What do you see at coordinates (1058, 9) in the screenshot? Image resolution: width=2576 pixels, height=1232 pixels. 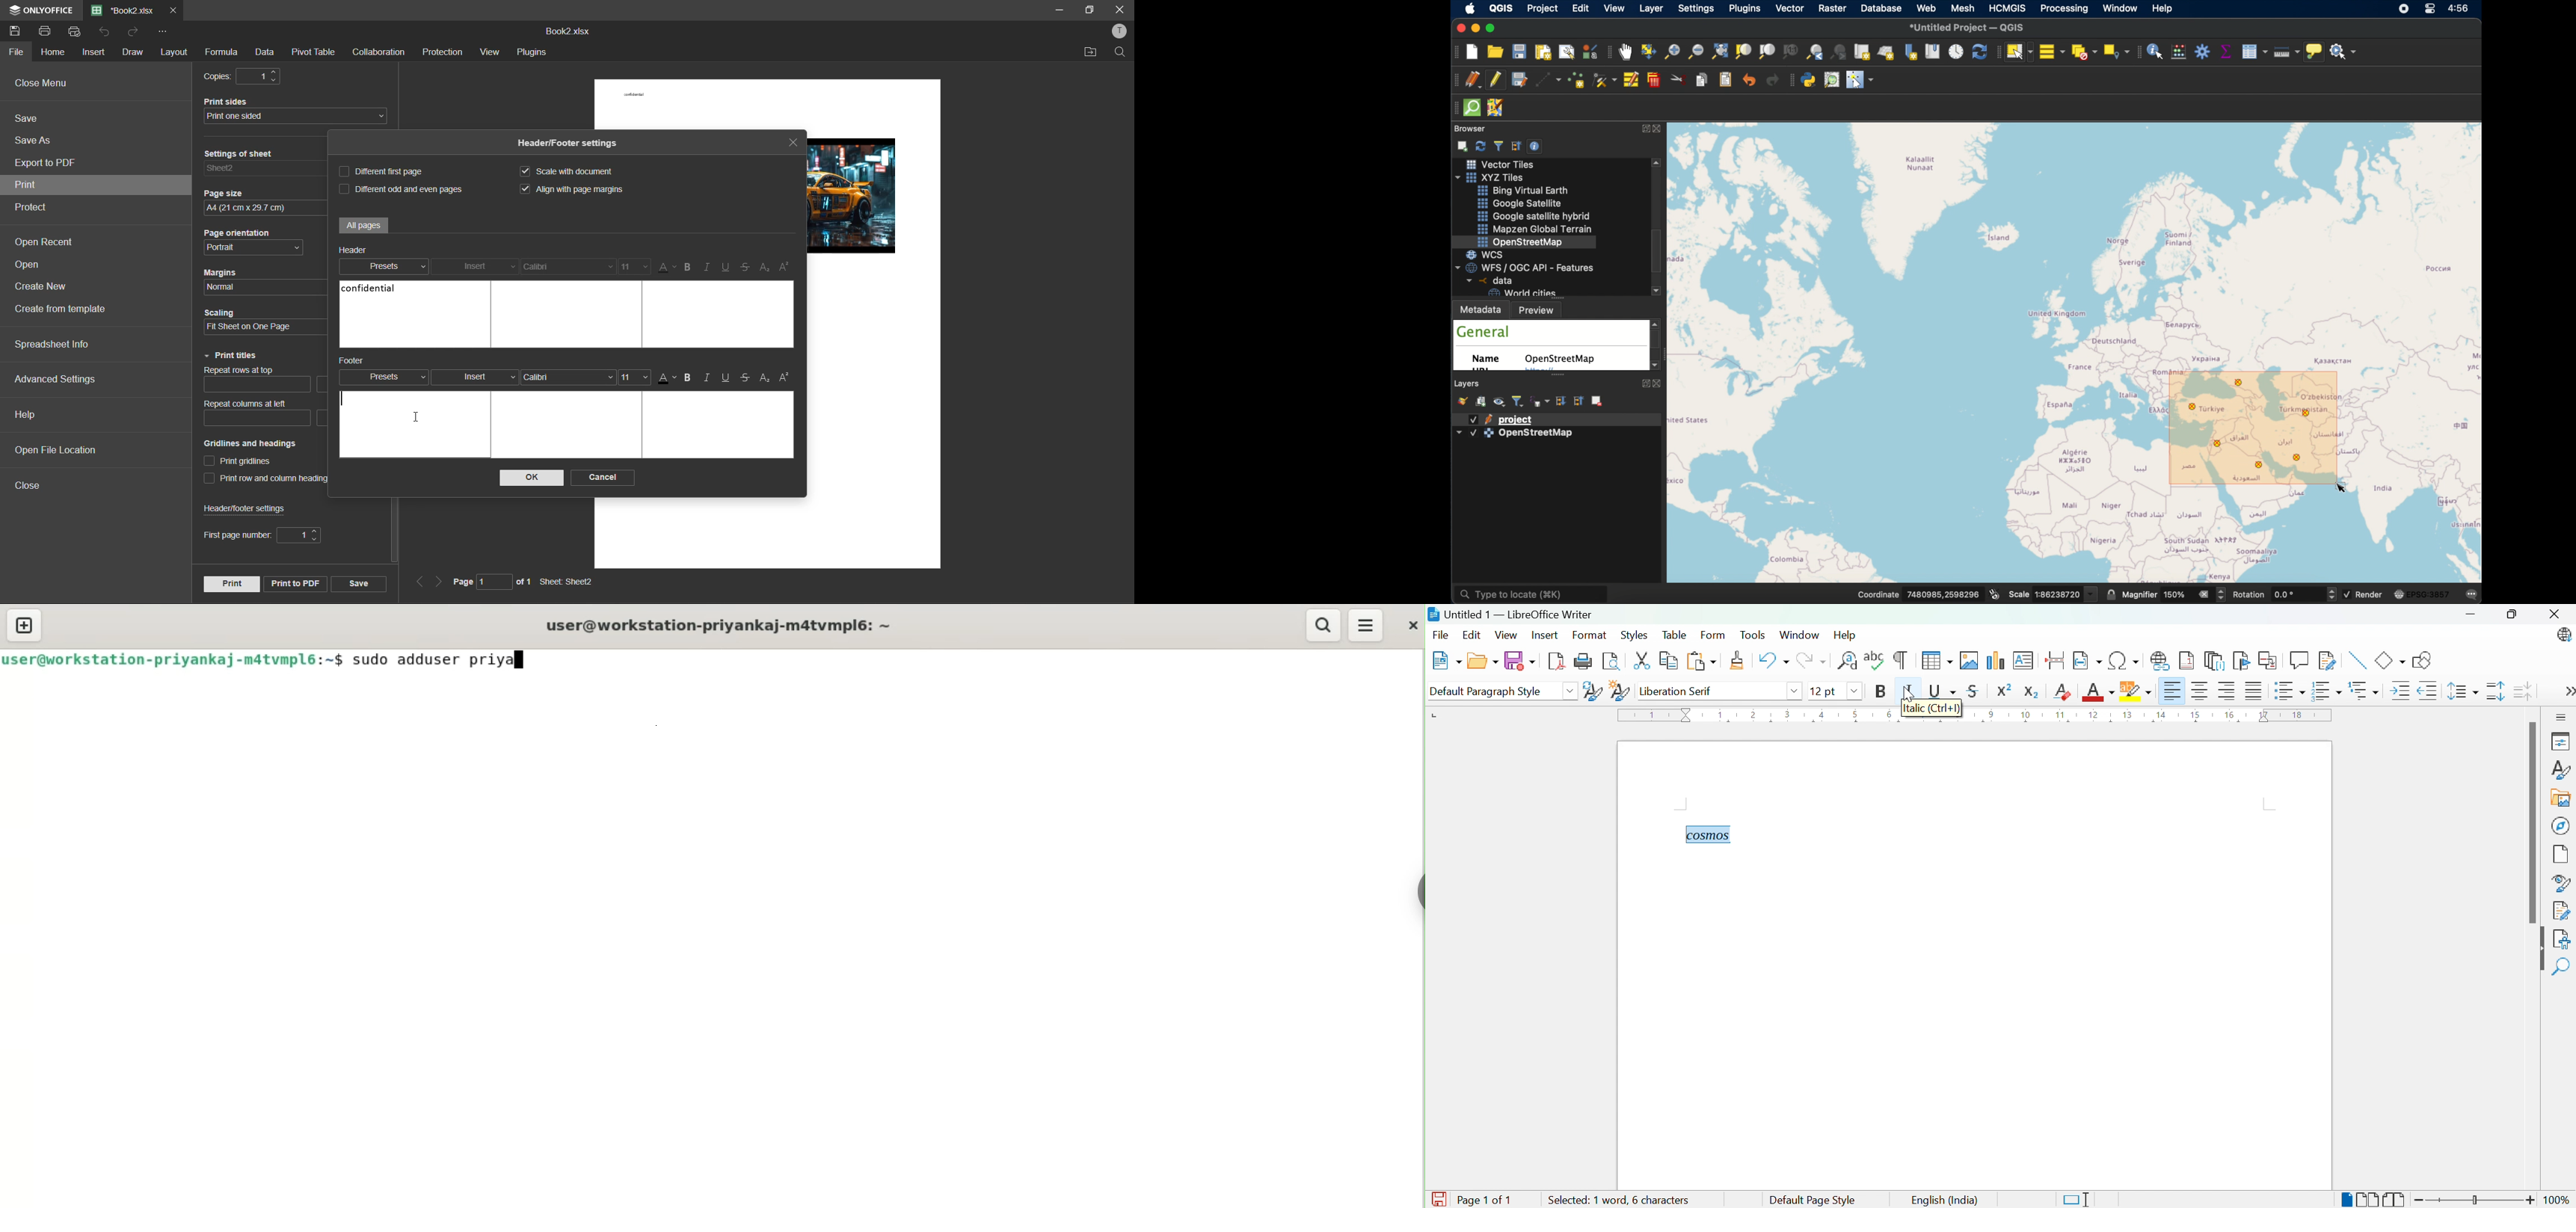 I see `minimize` at bounding box center [1058, 9].